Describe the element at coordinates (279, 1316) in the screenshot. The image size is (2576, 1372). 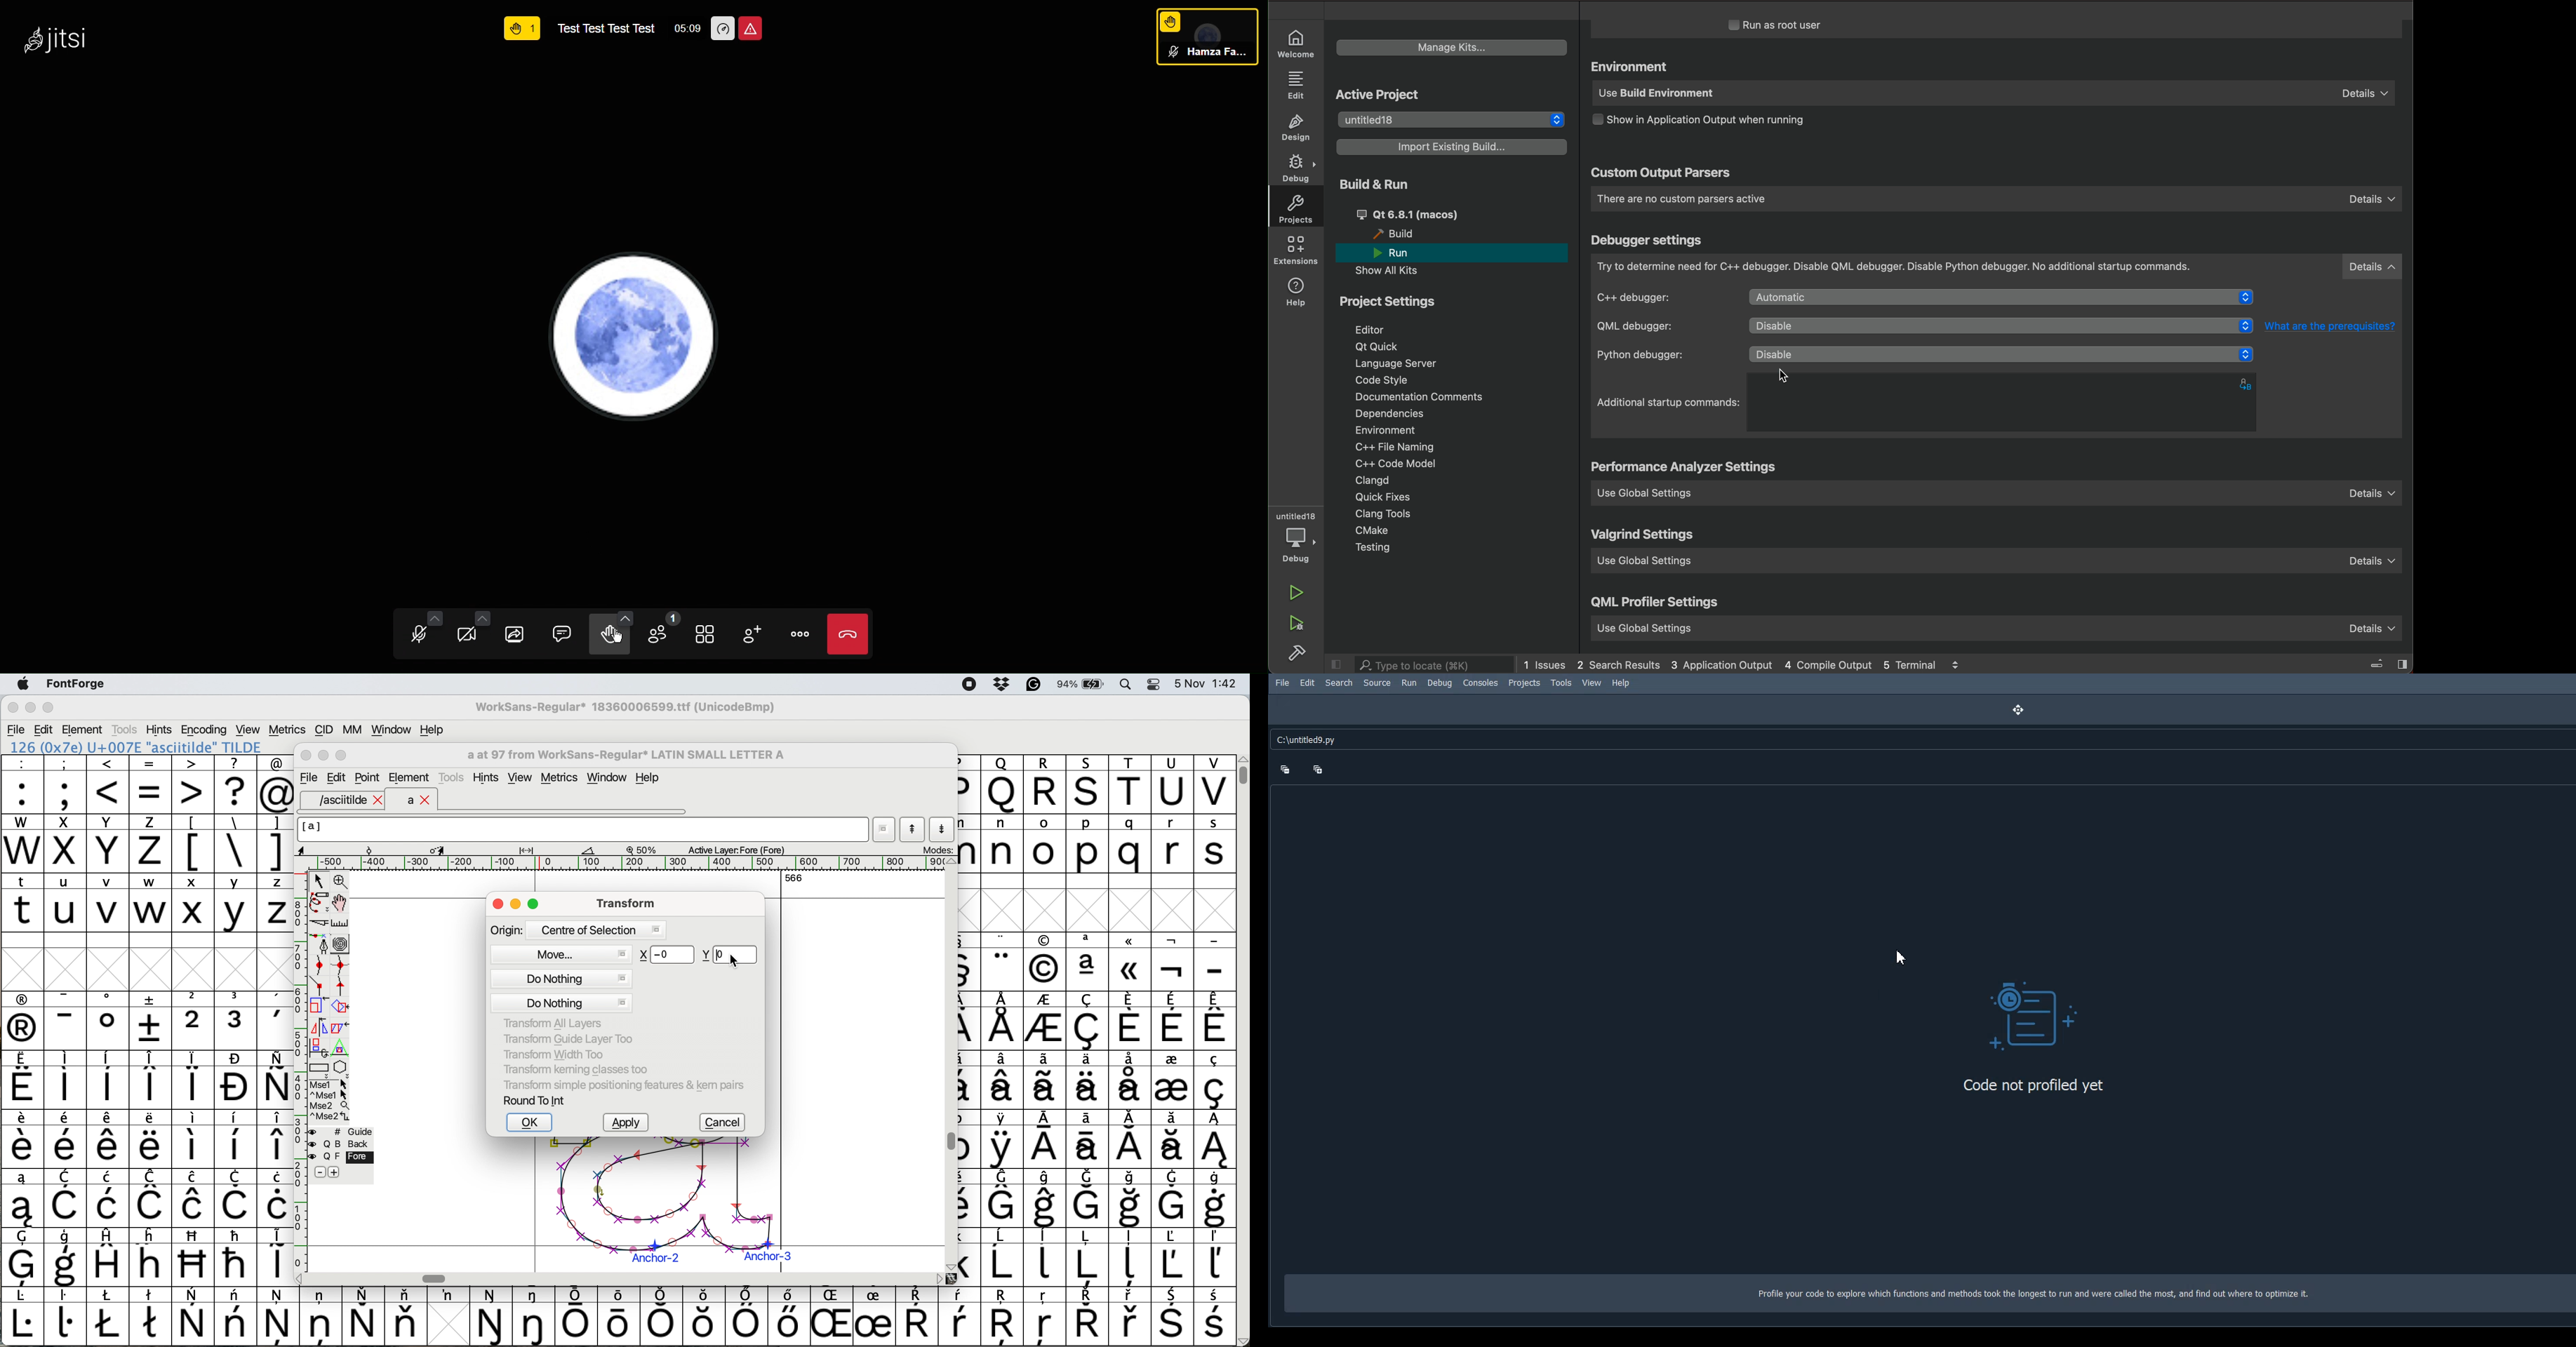
I see `symbol` at that location.